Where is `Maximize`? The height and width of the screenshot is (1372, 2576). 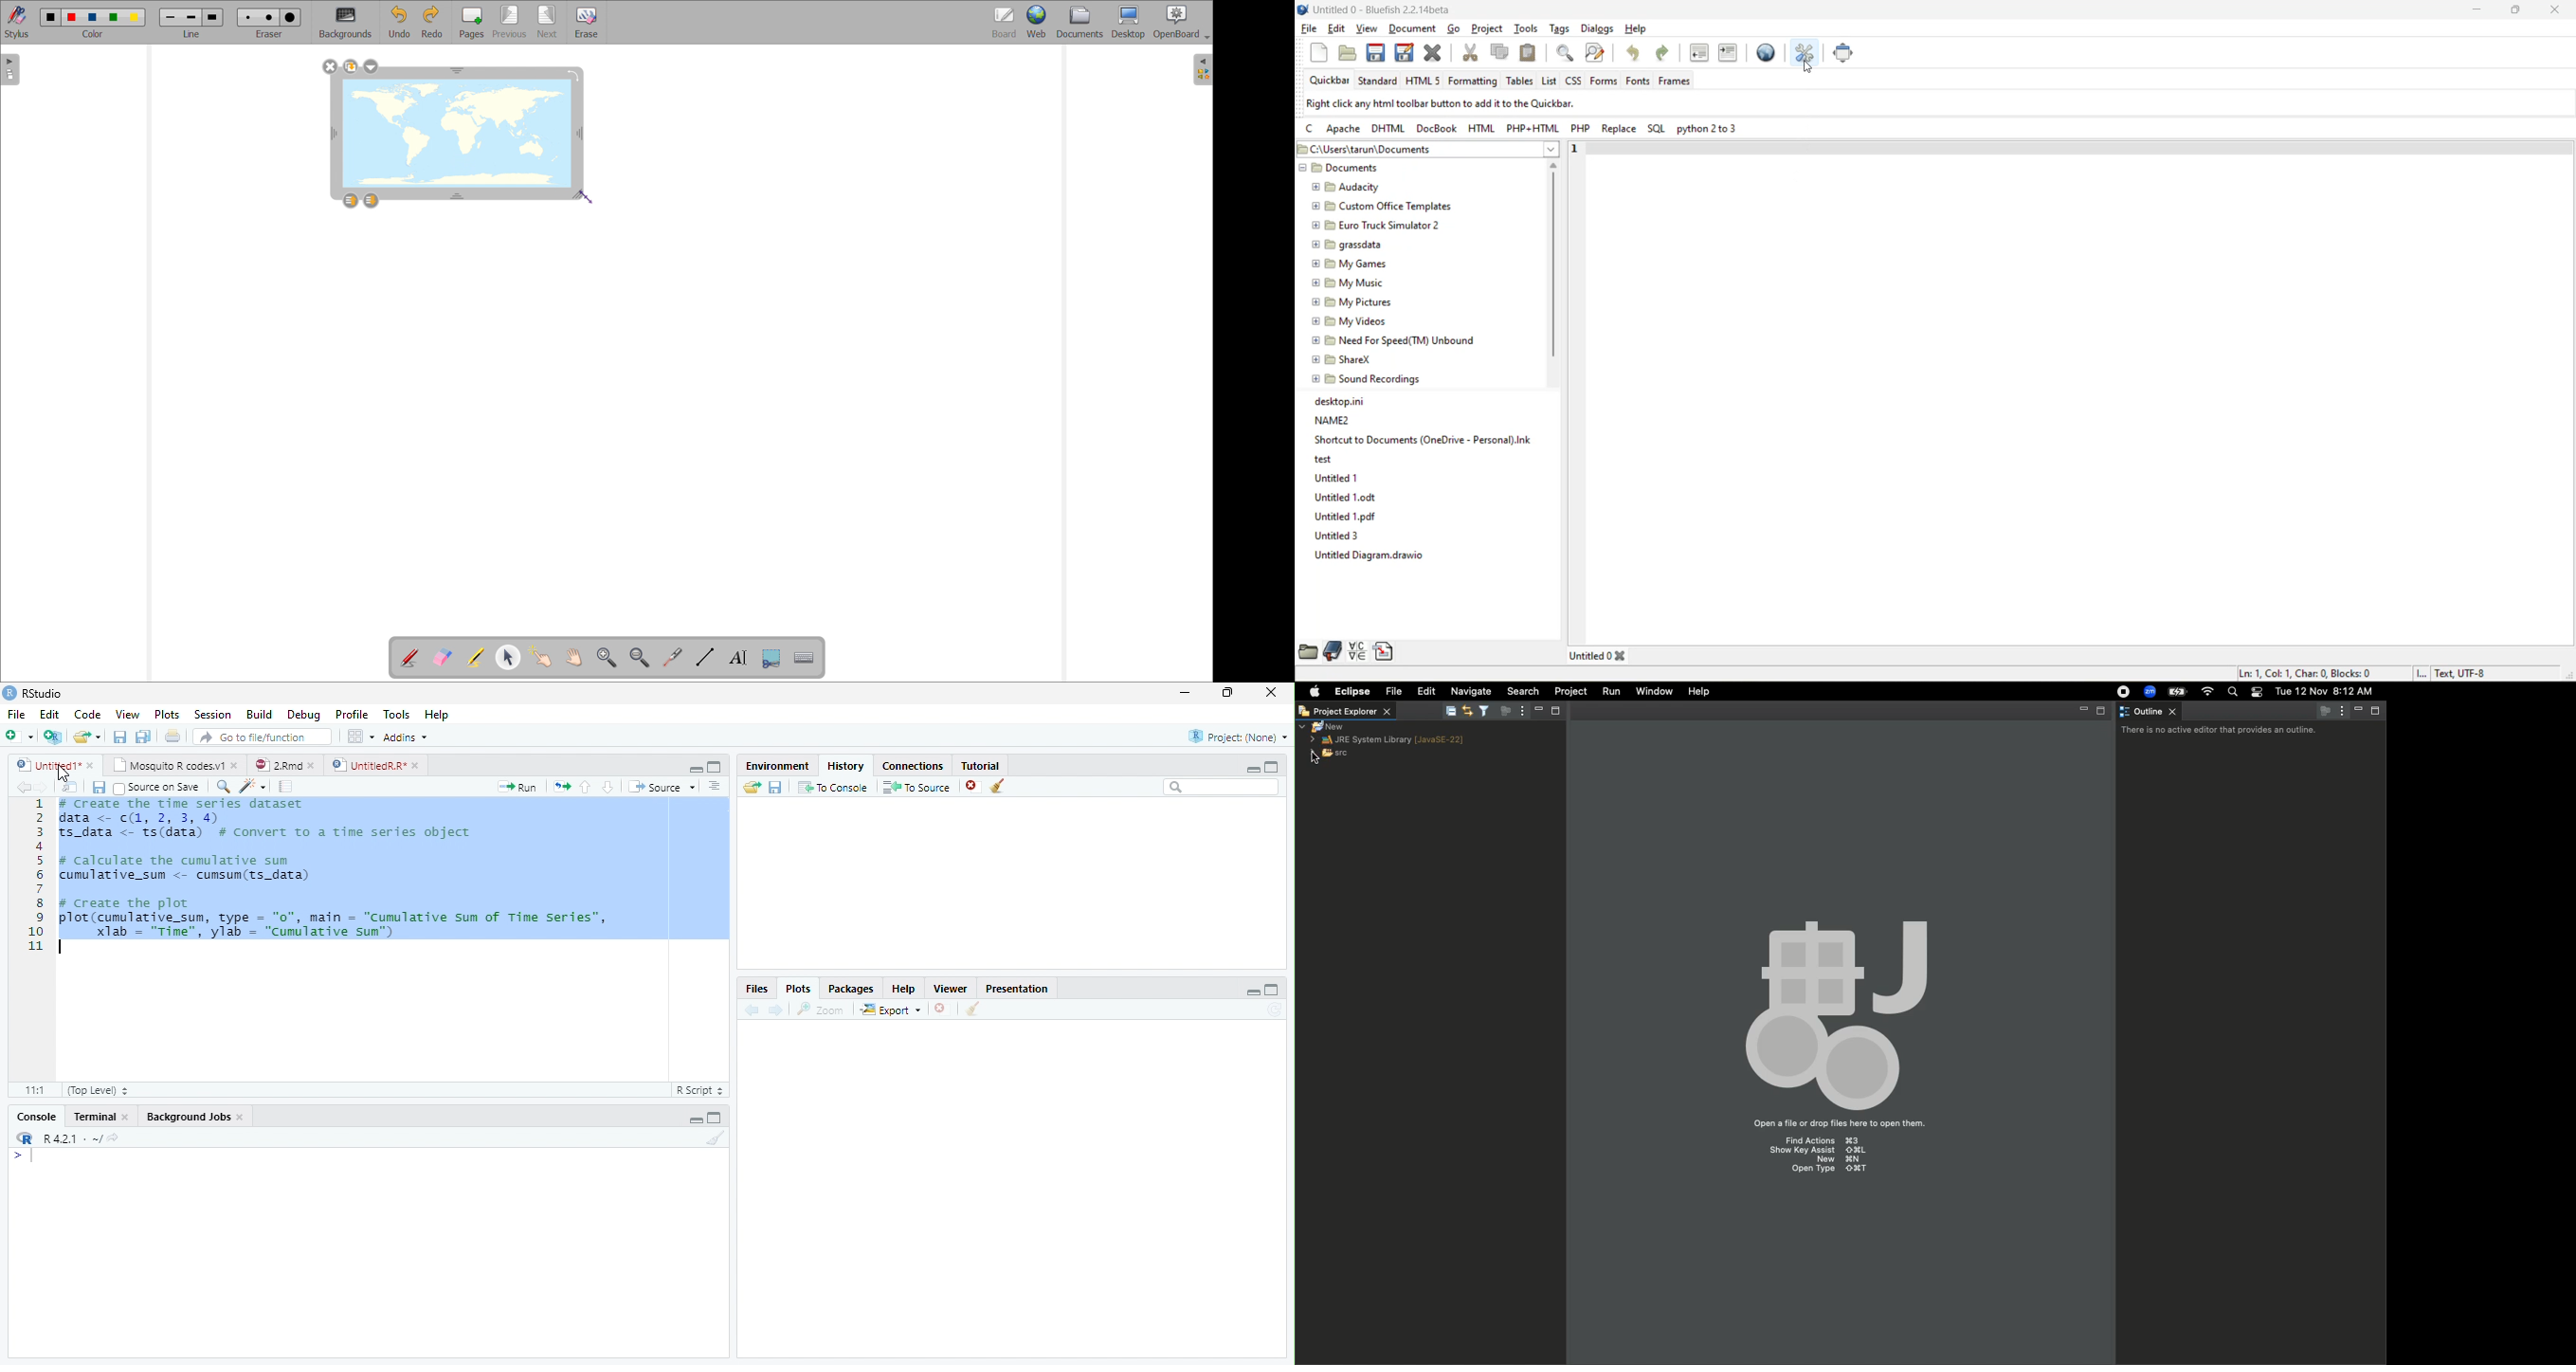
Maximize is located at coordinates (717, 1119).